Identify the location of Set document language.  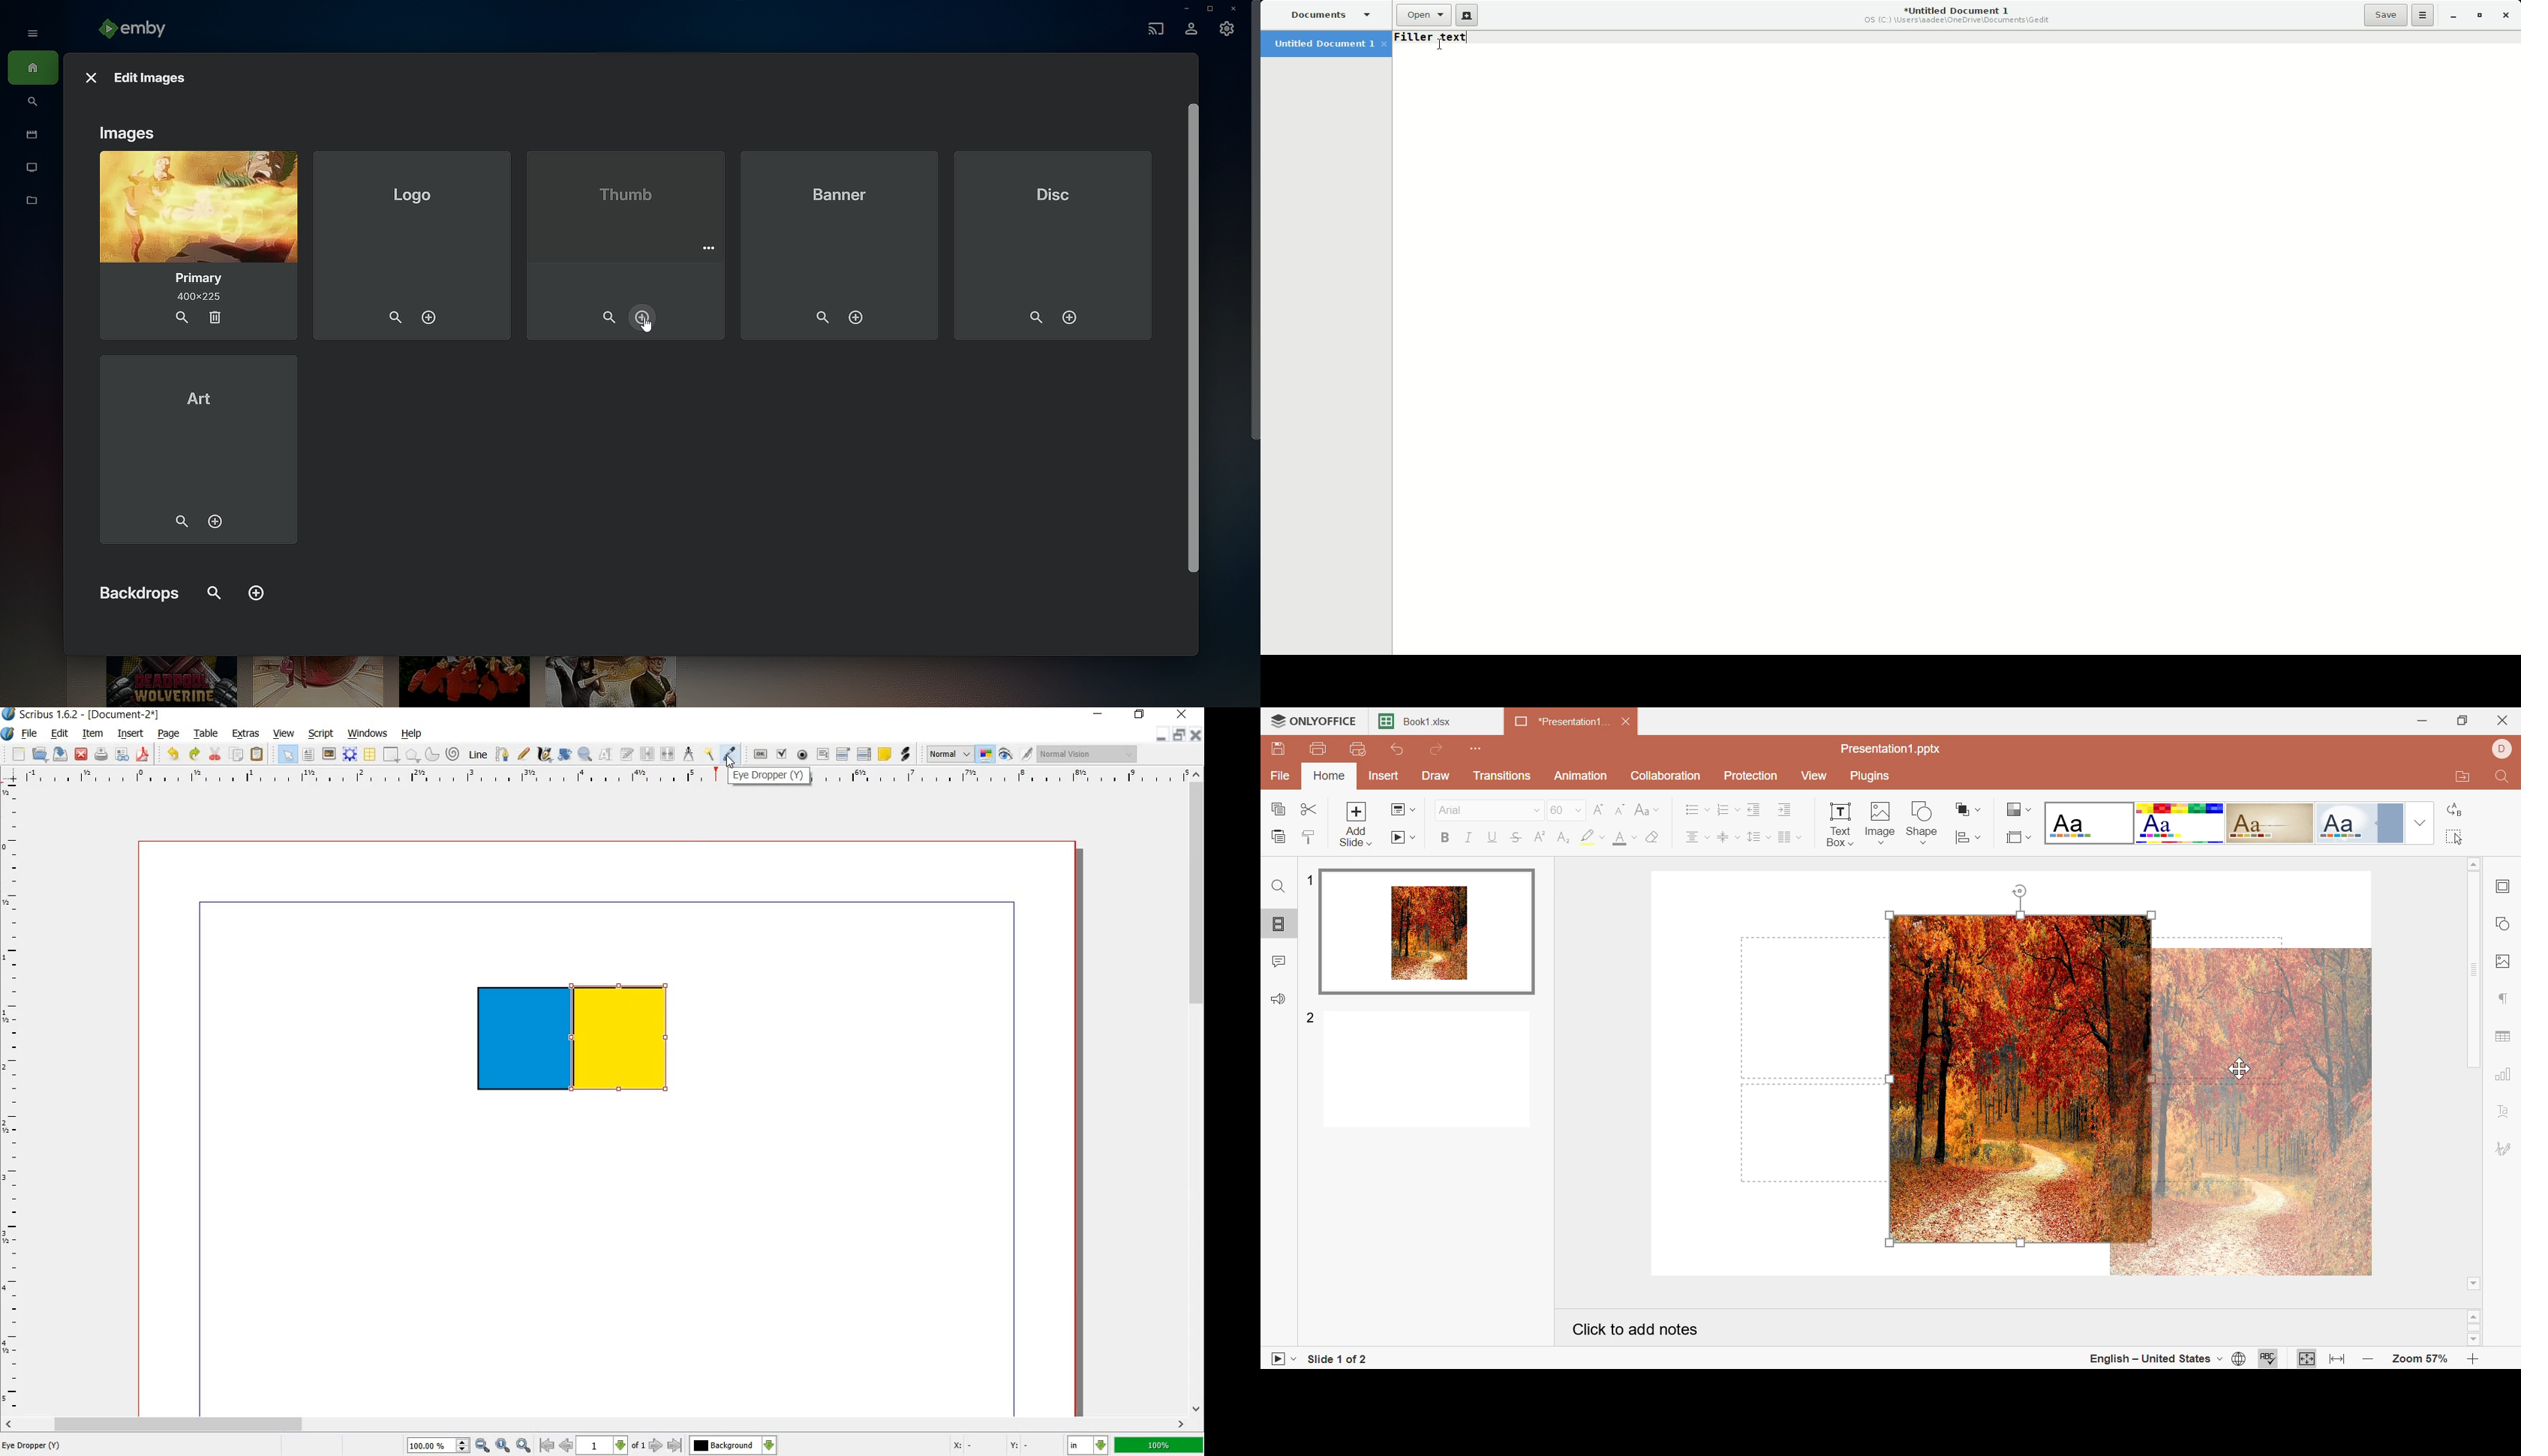
(2238, 1361).